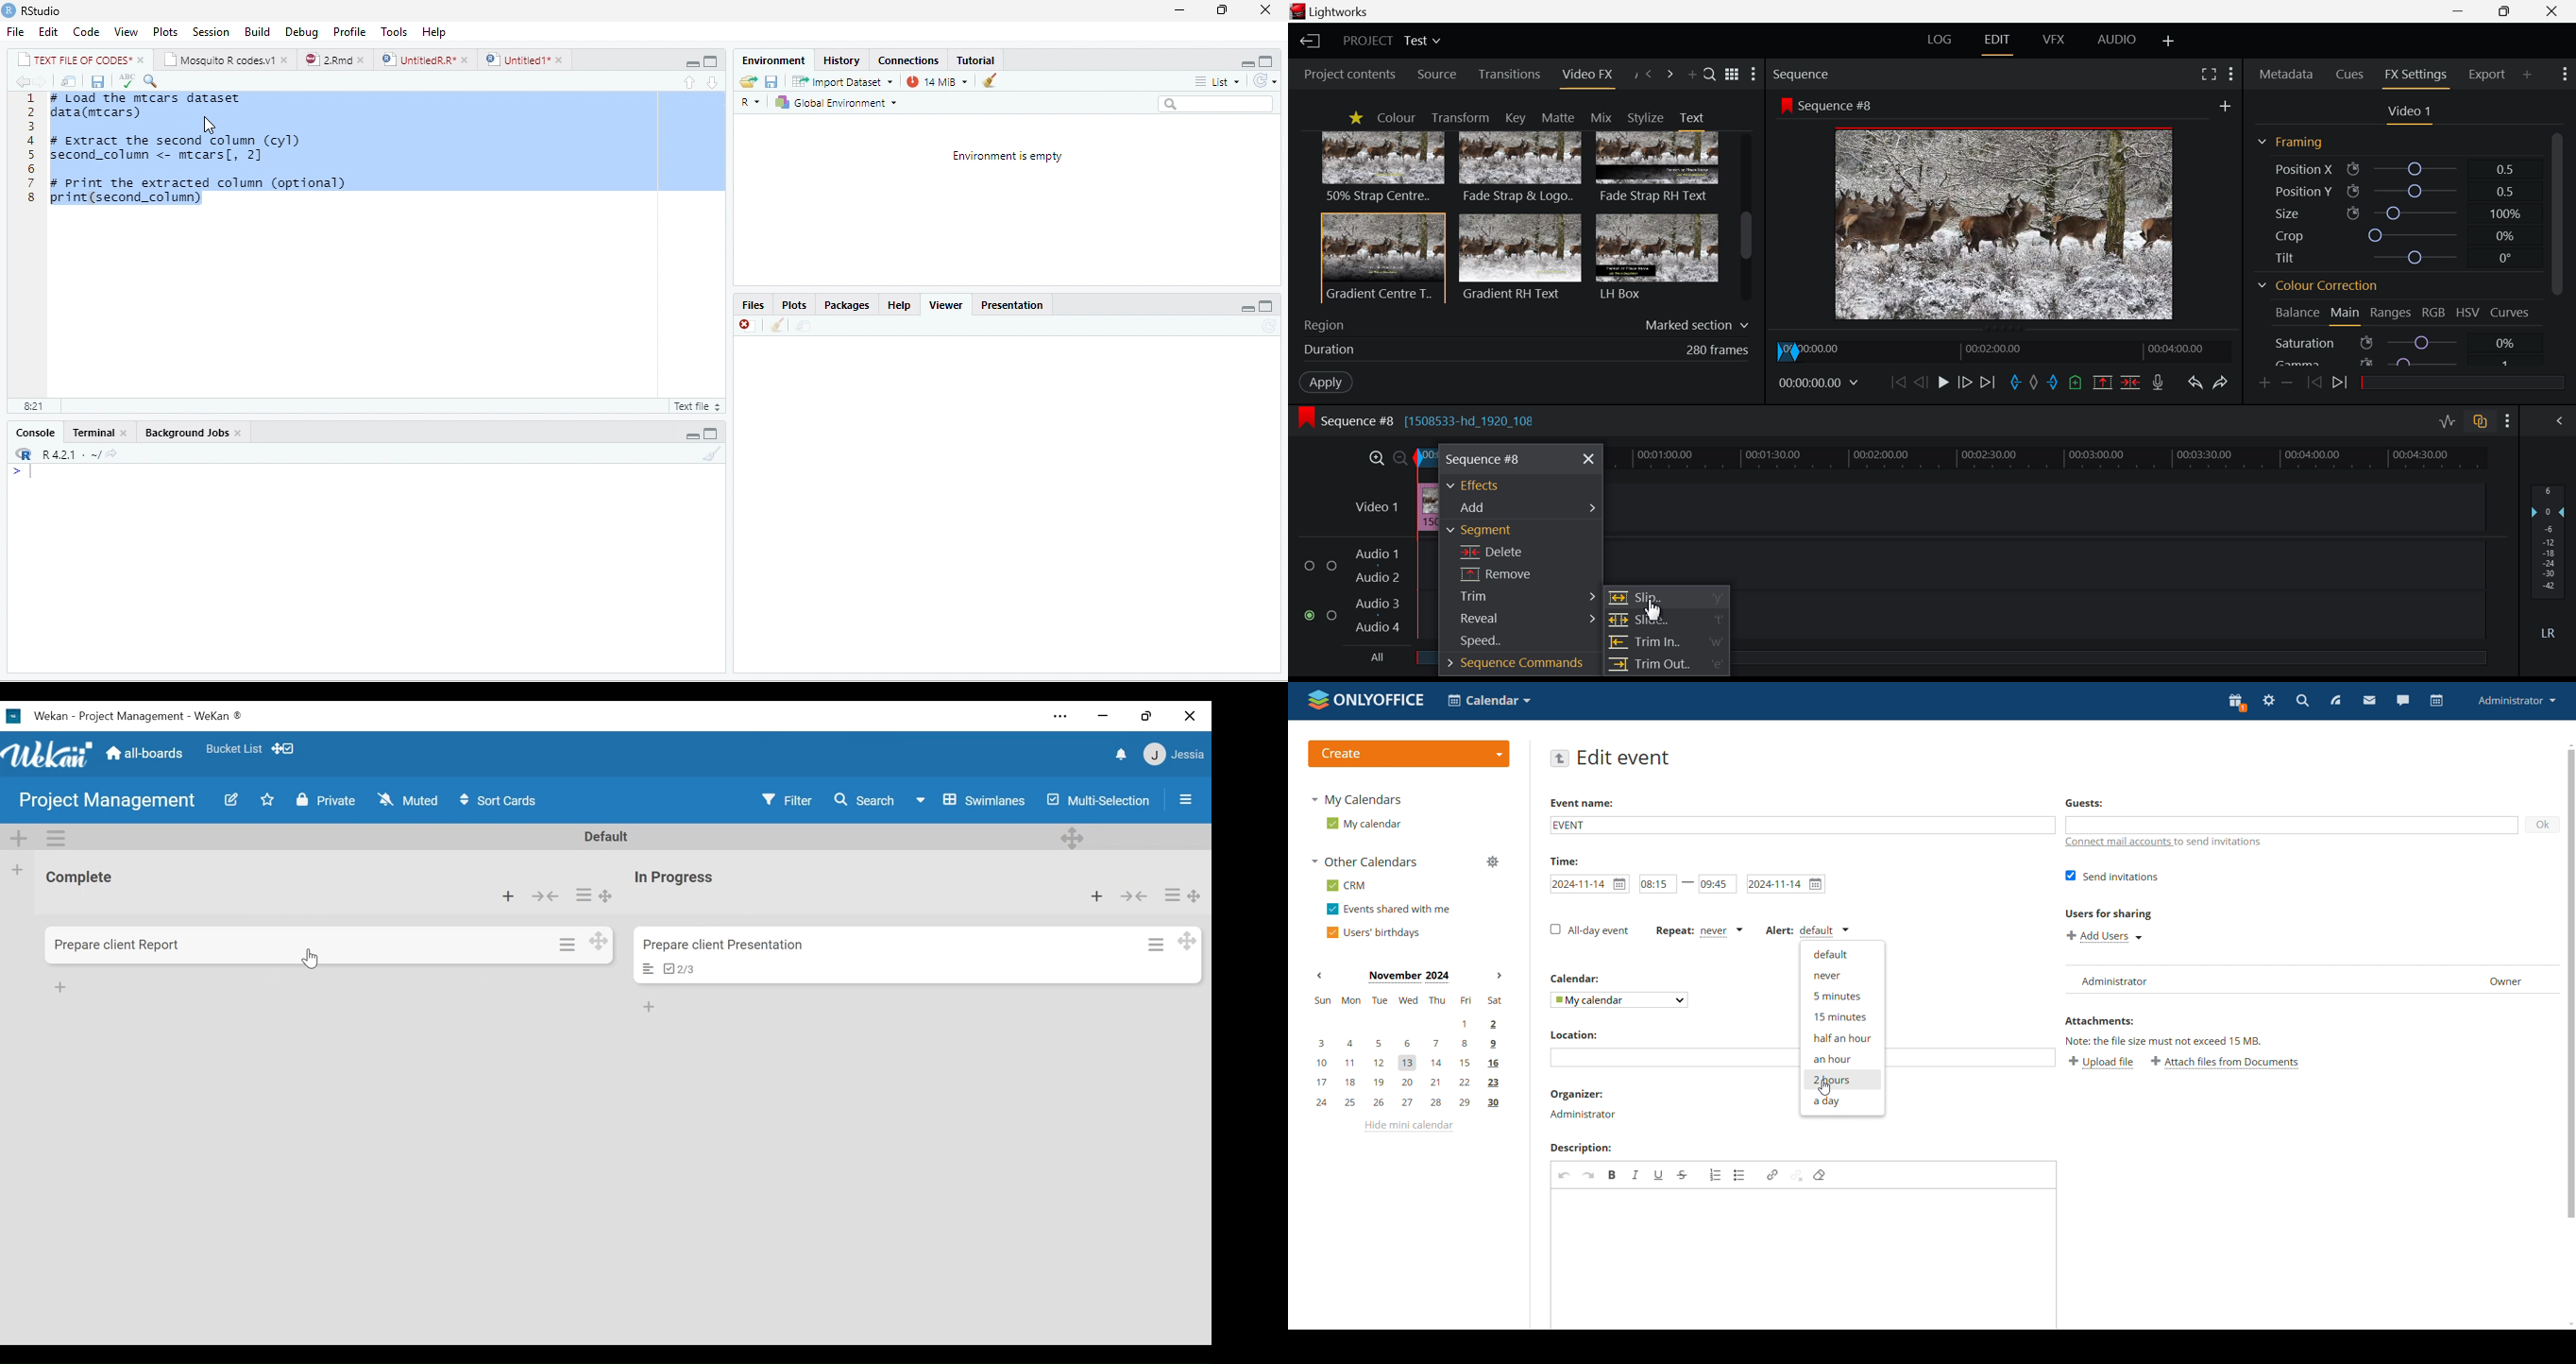 The height and width of the screenshot is (1372, 2576). What do you see at coordinates (1384, 166) in the screenshot?
I see `50% Strap centre` at bounding box center [1384, 166].